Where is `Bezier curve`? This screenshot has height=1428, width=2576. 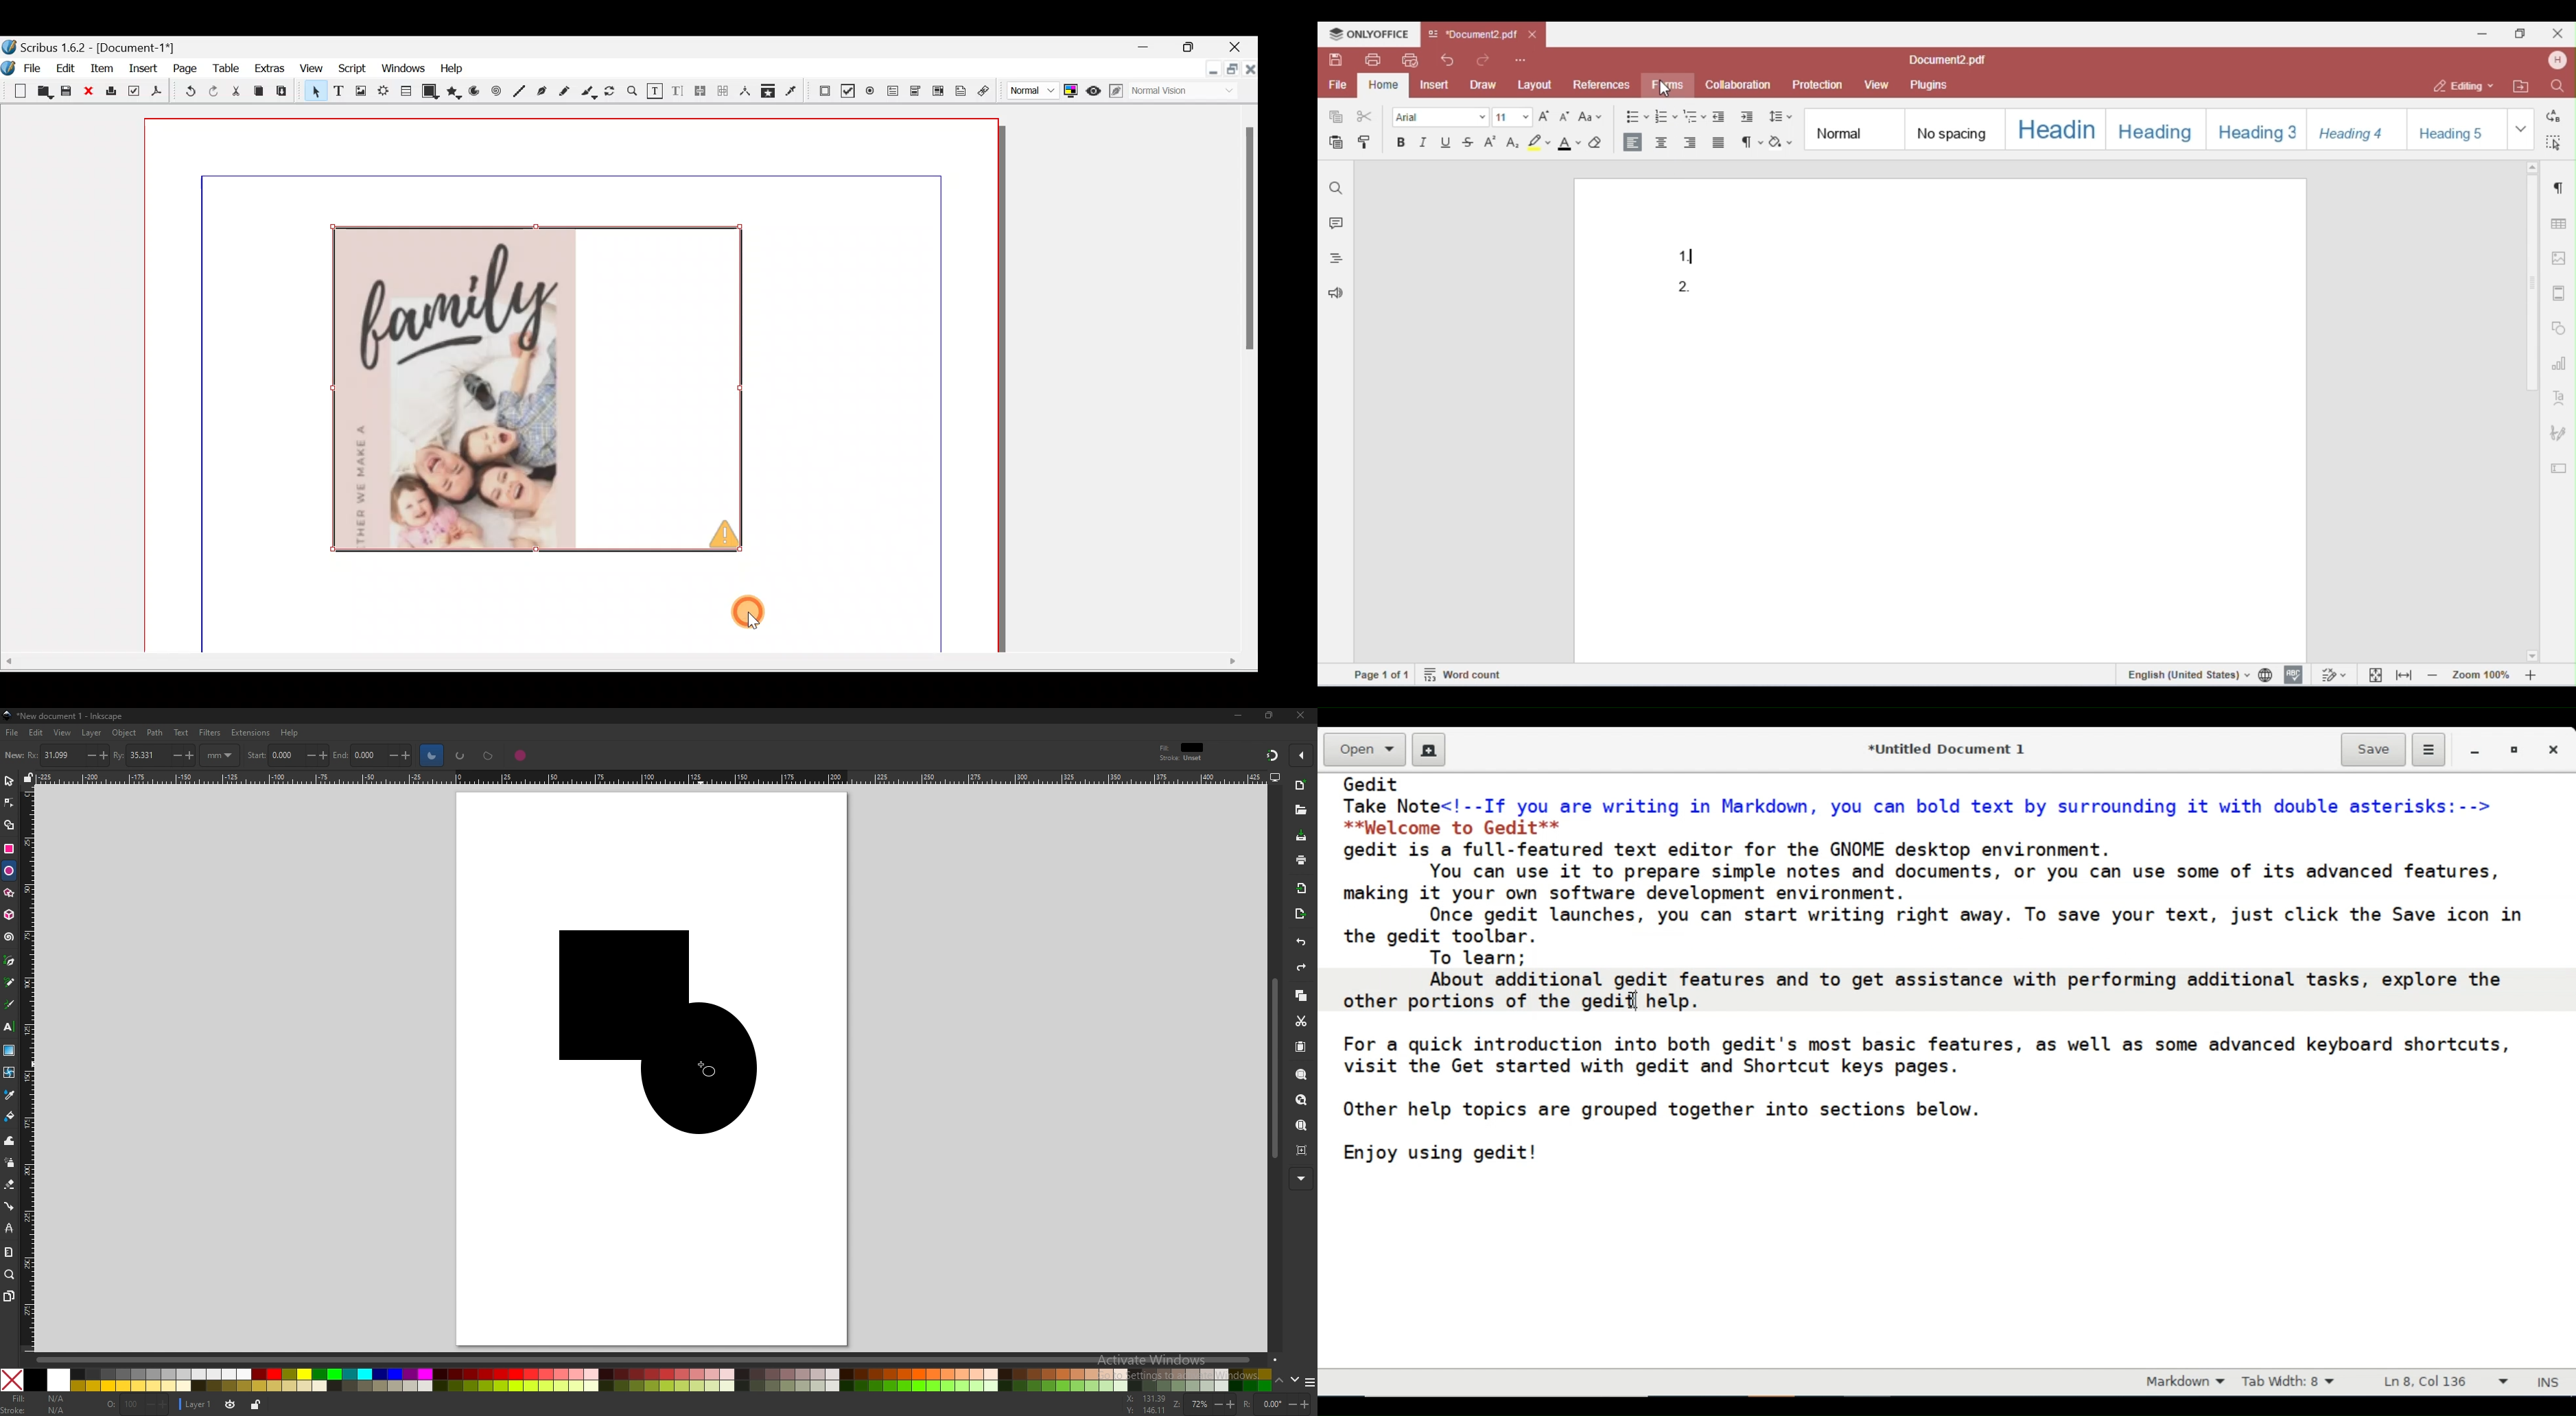
Bezier curve is located at coordinates (544, 92).